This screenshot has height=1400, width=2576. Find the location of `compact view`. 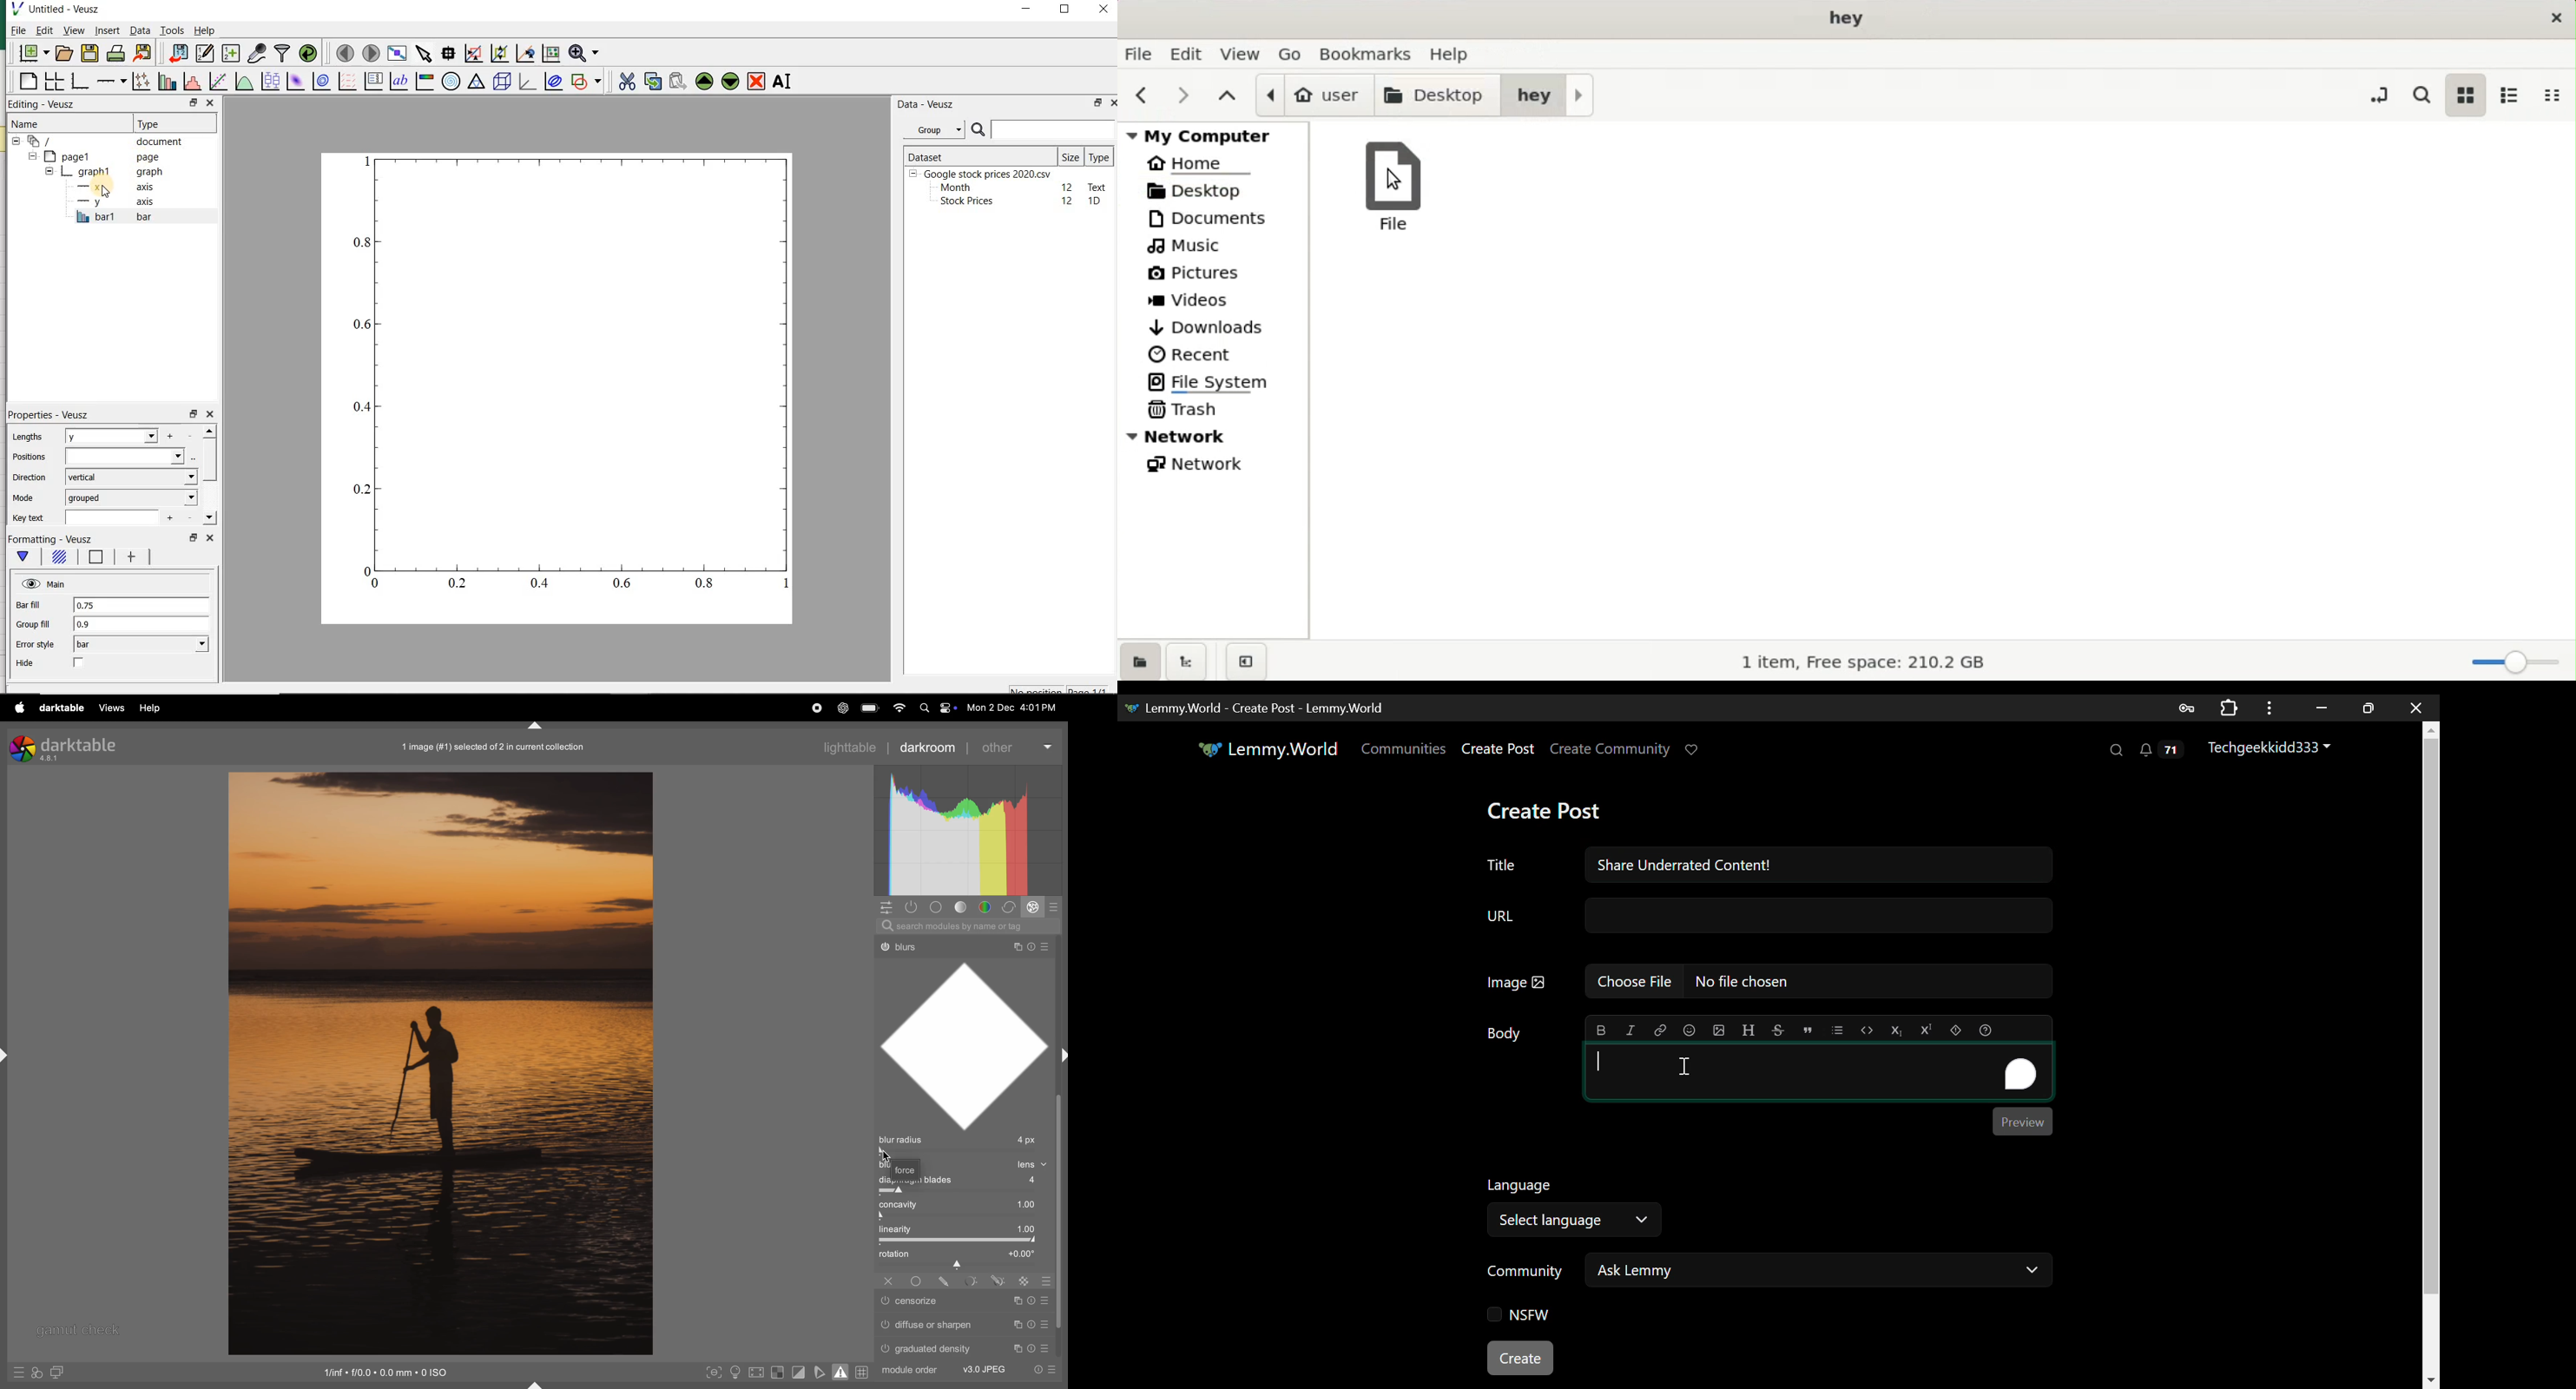

compact view is located at coordinates (2557, 95).